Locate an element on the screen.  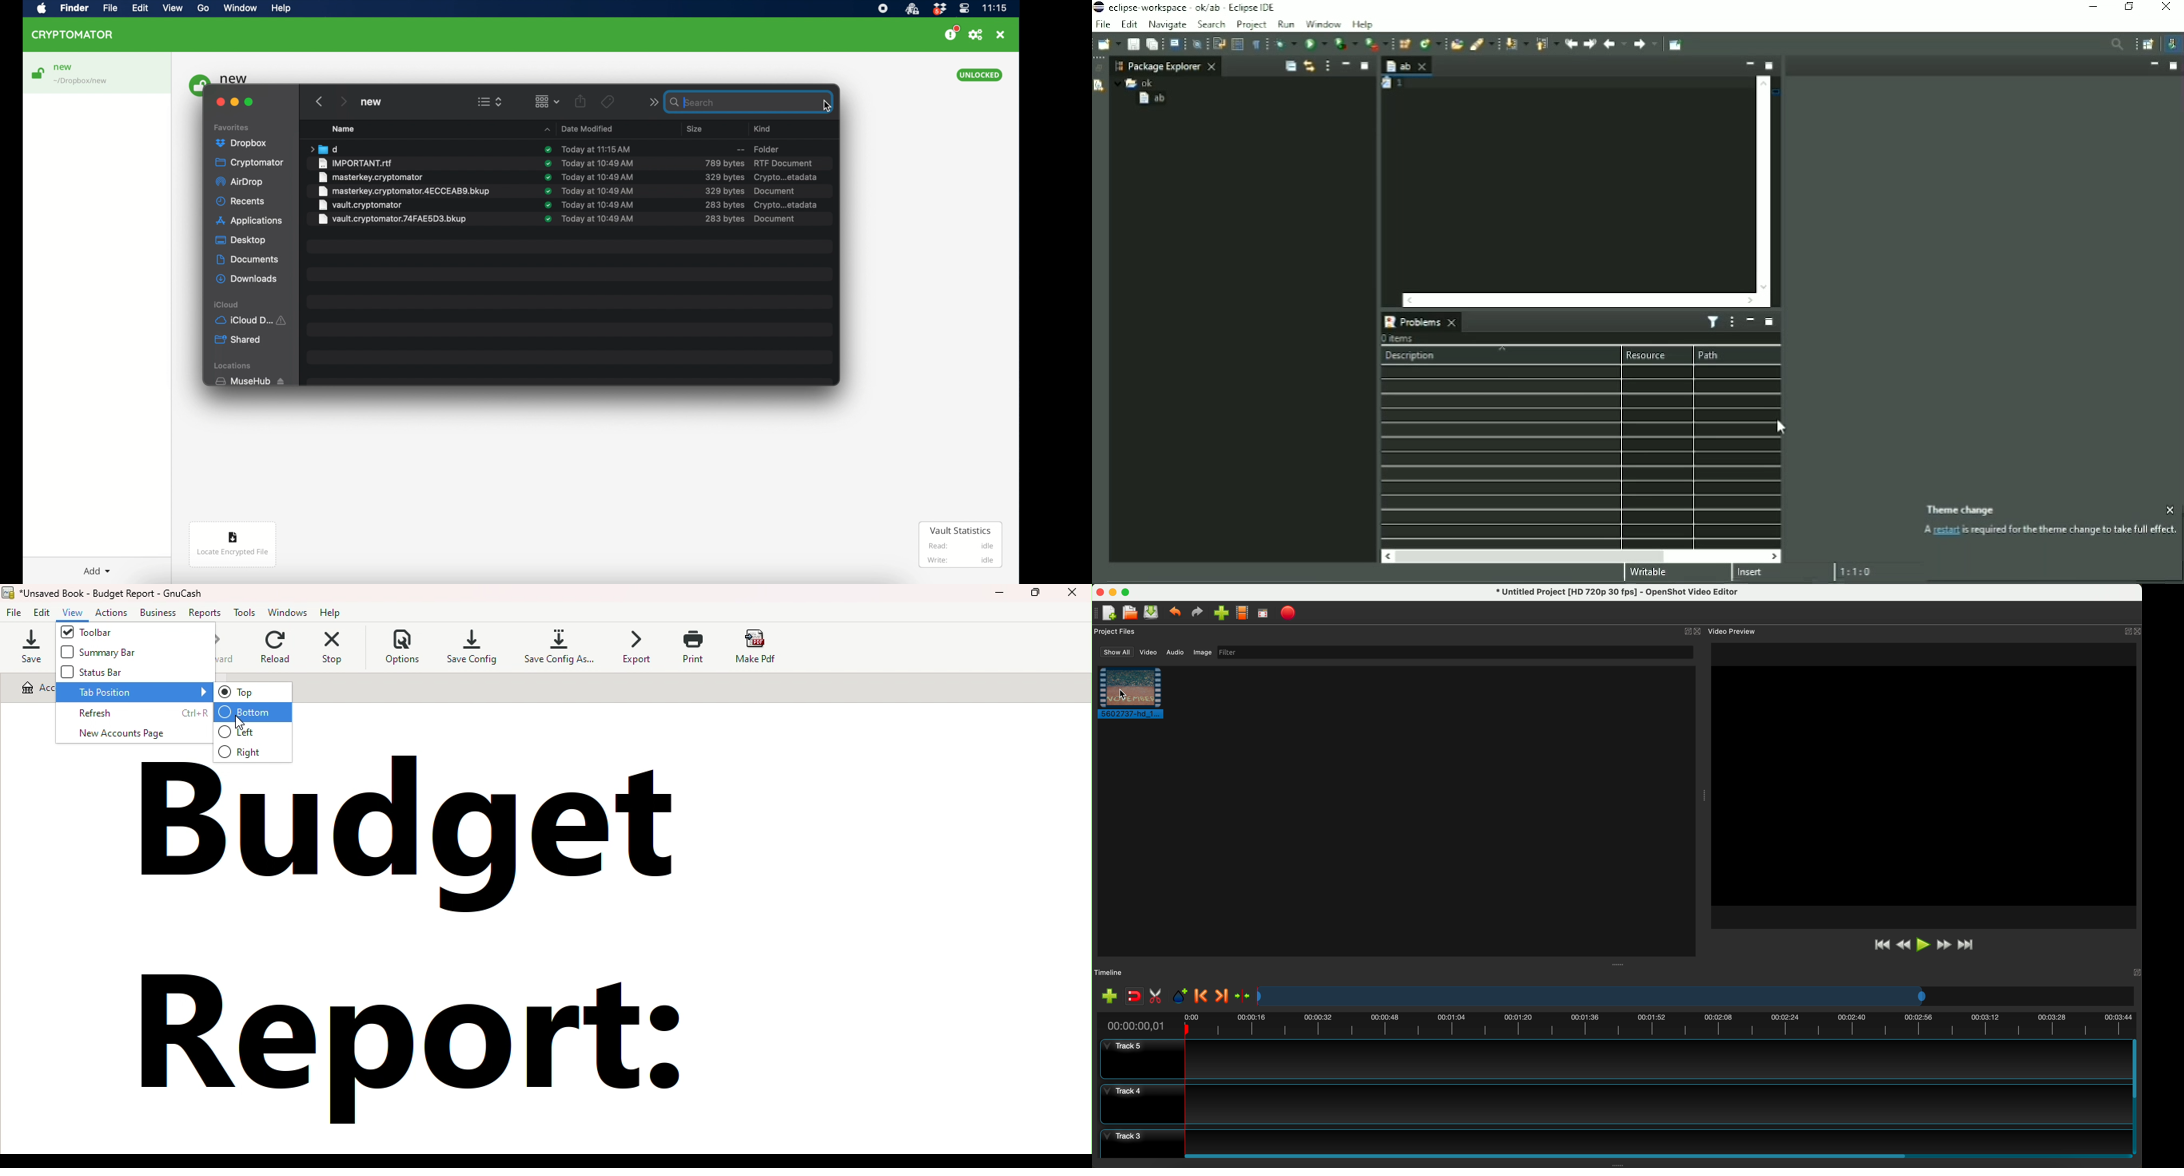
minimize is located at coordinates (235, 102).